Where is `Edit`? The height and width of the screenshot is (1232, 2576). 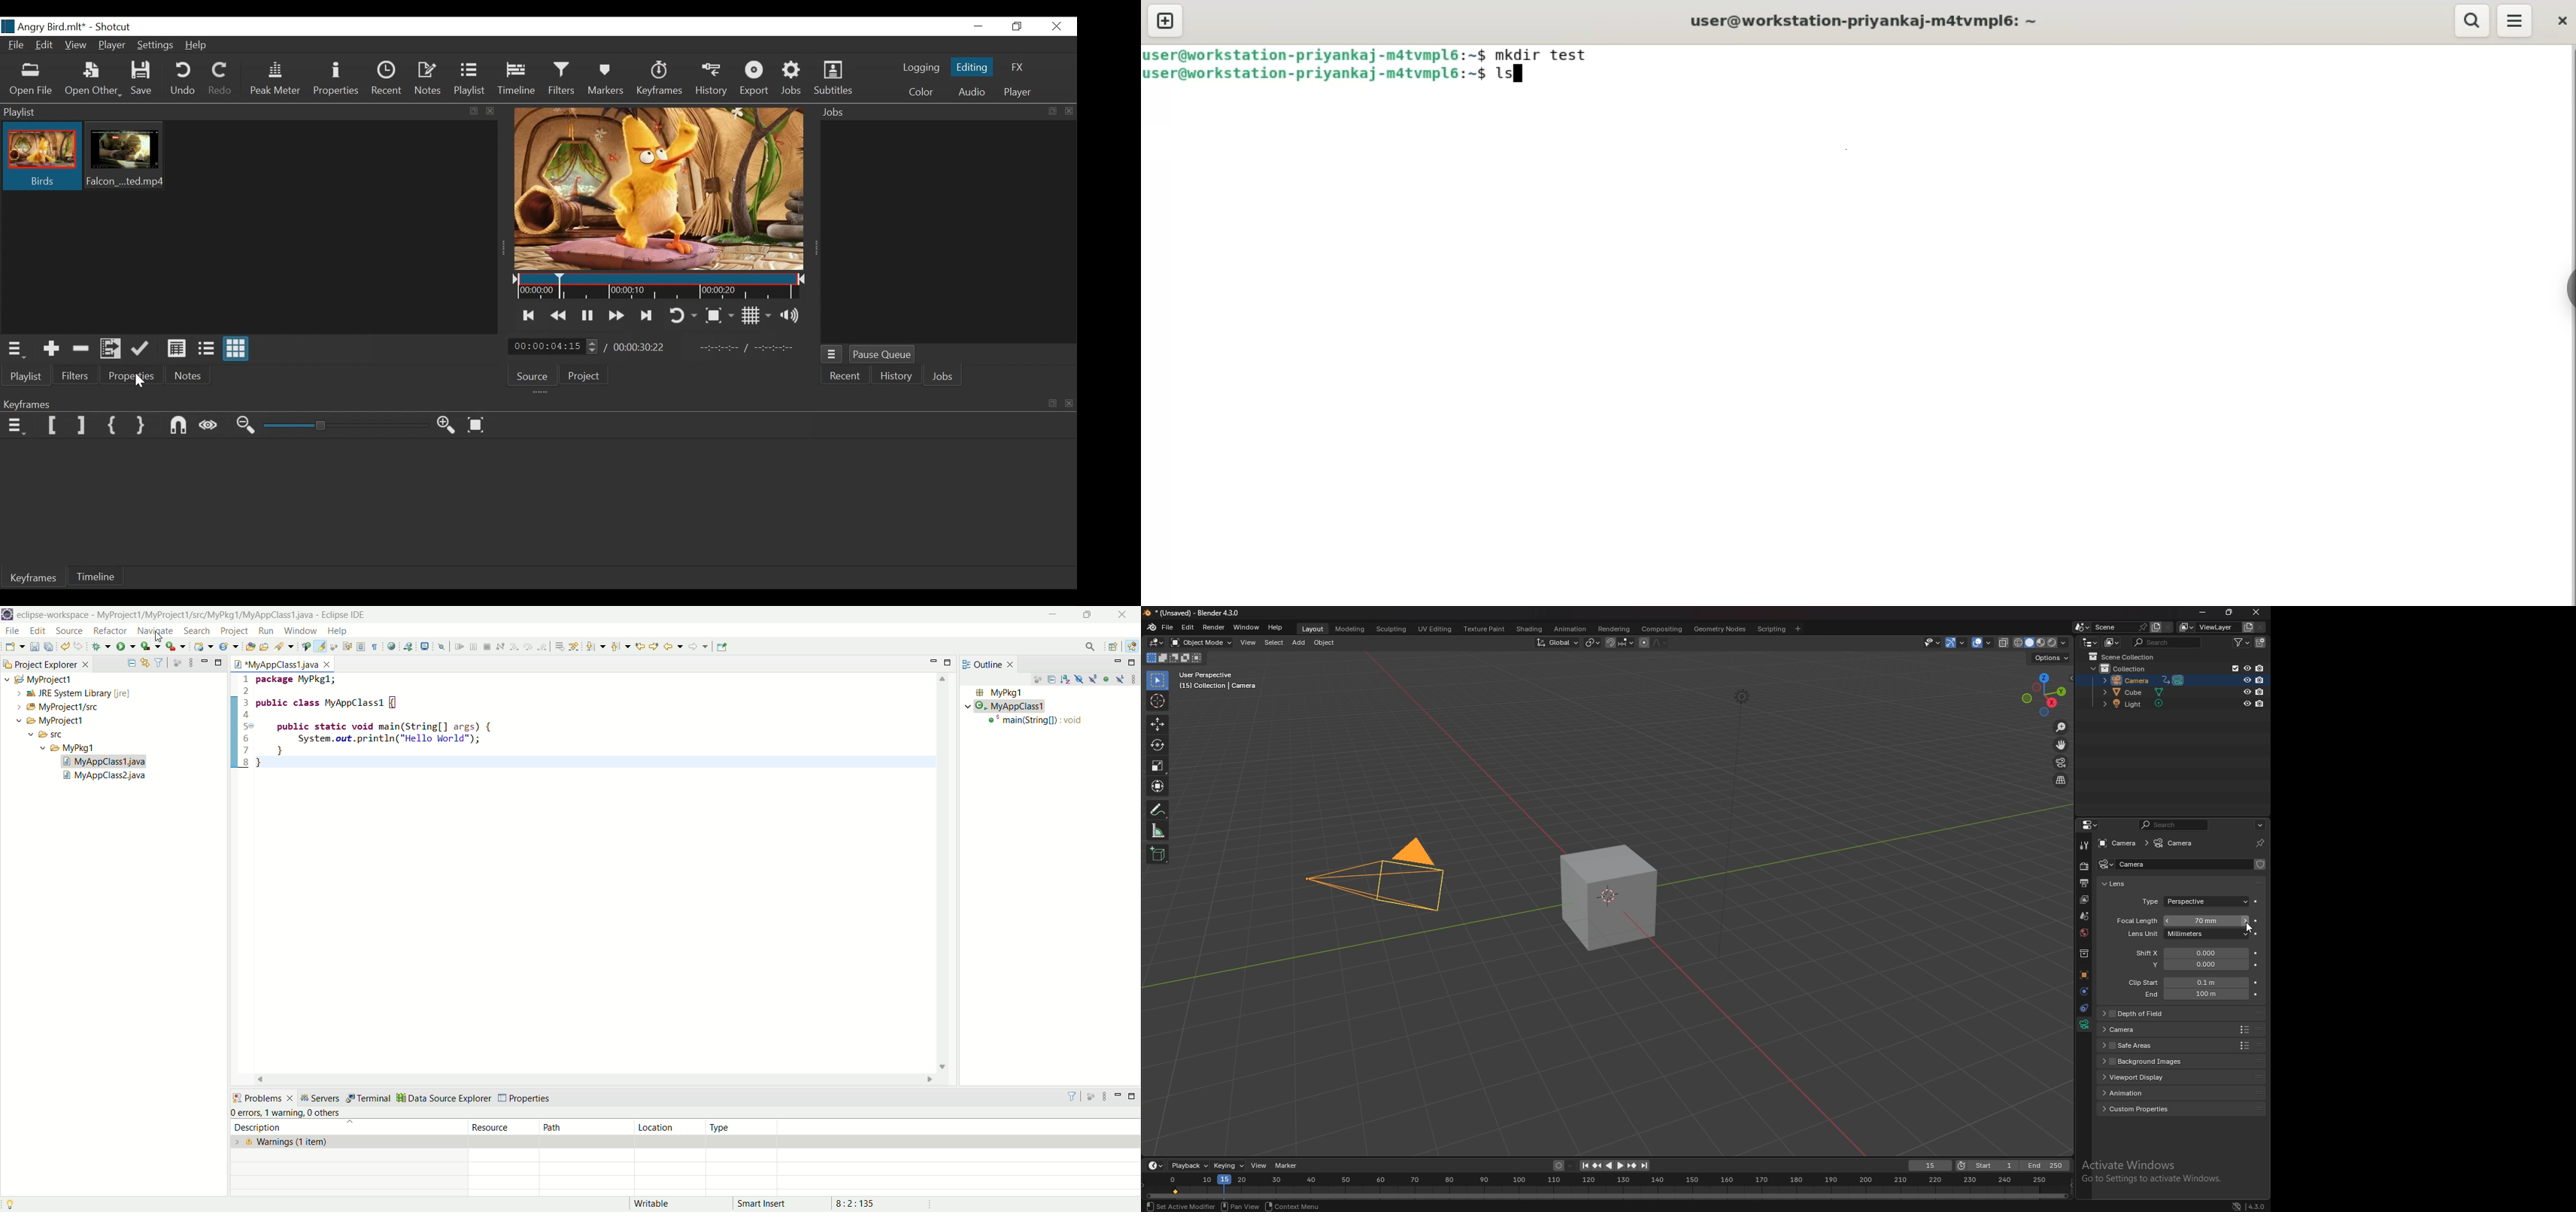 Edit is located at coordinates (45, 47).